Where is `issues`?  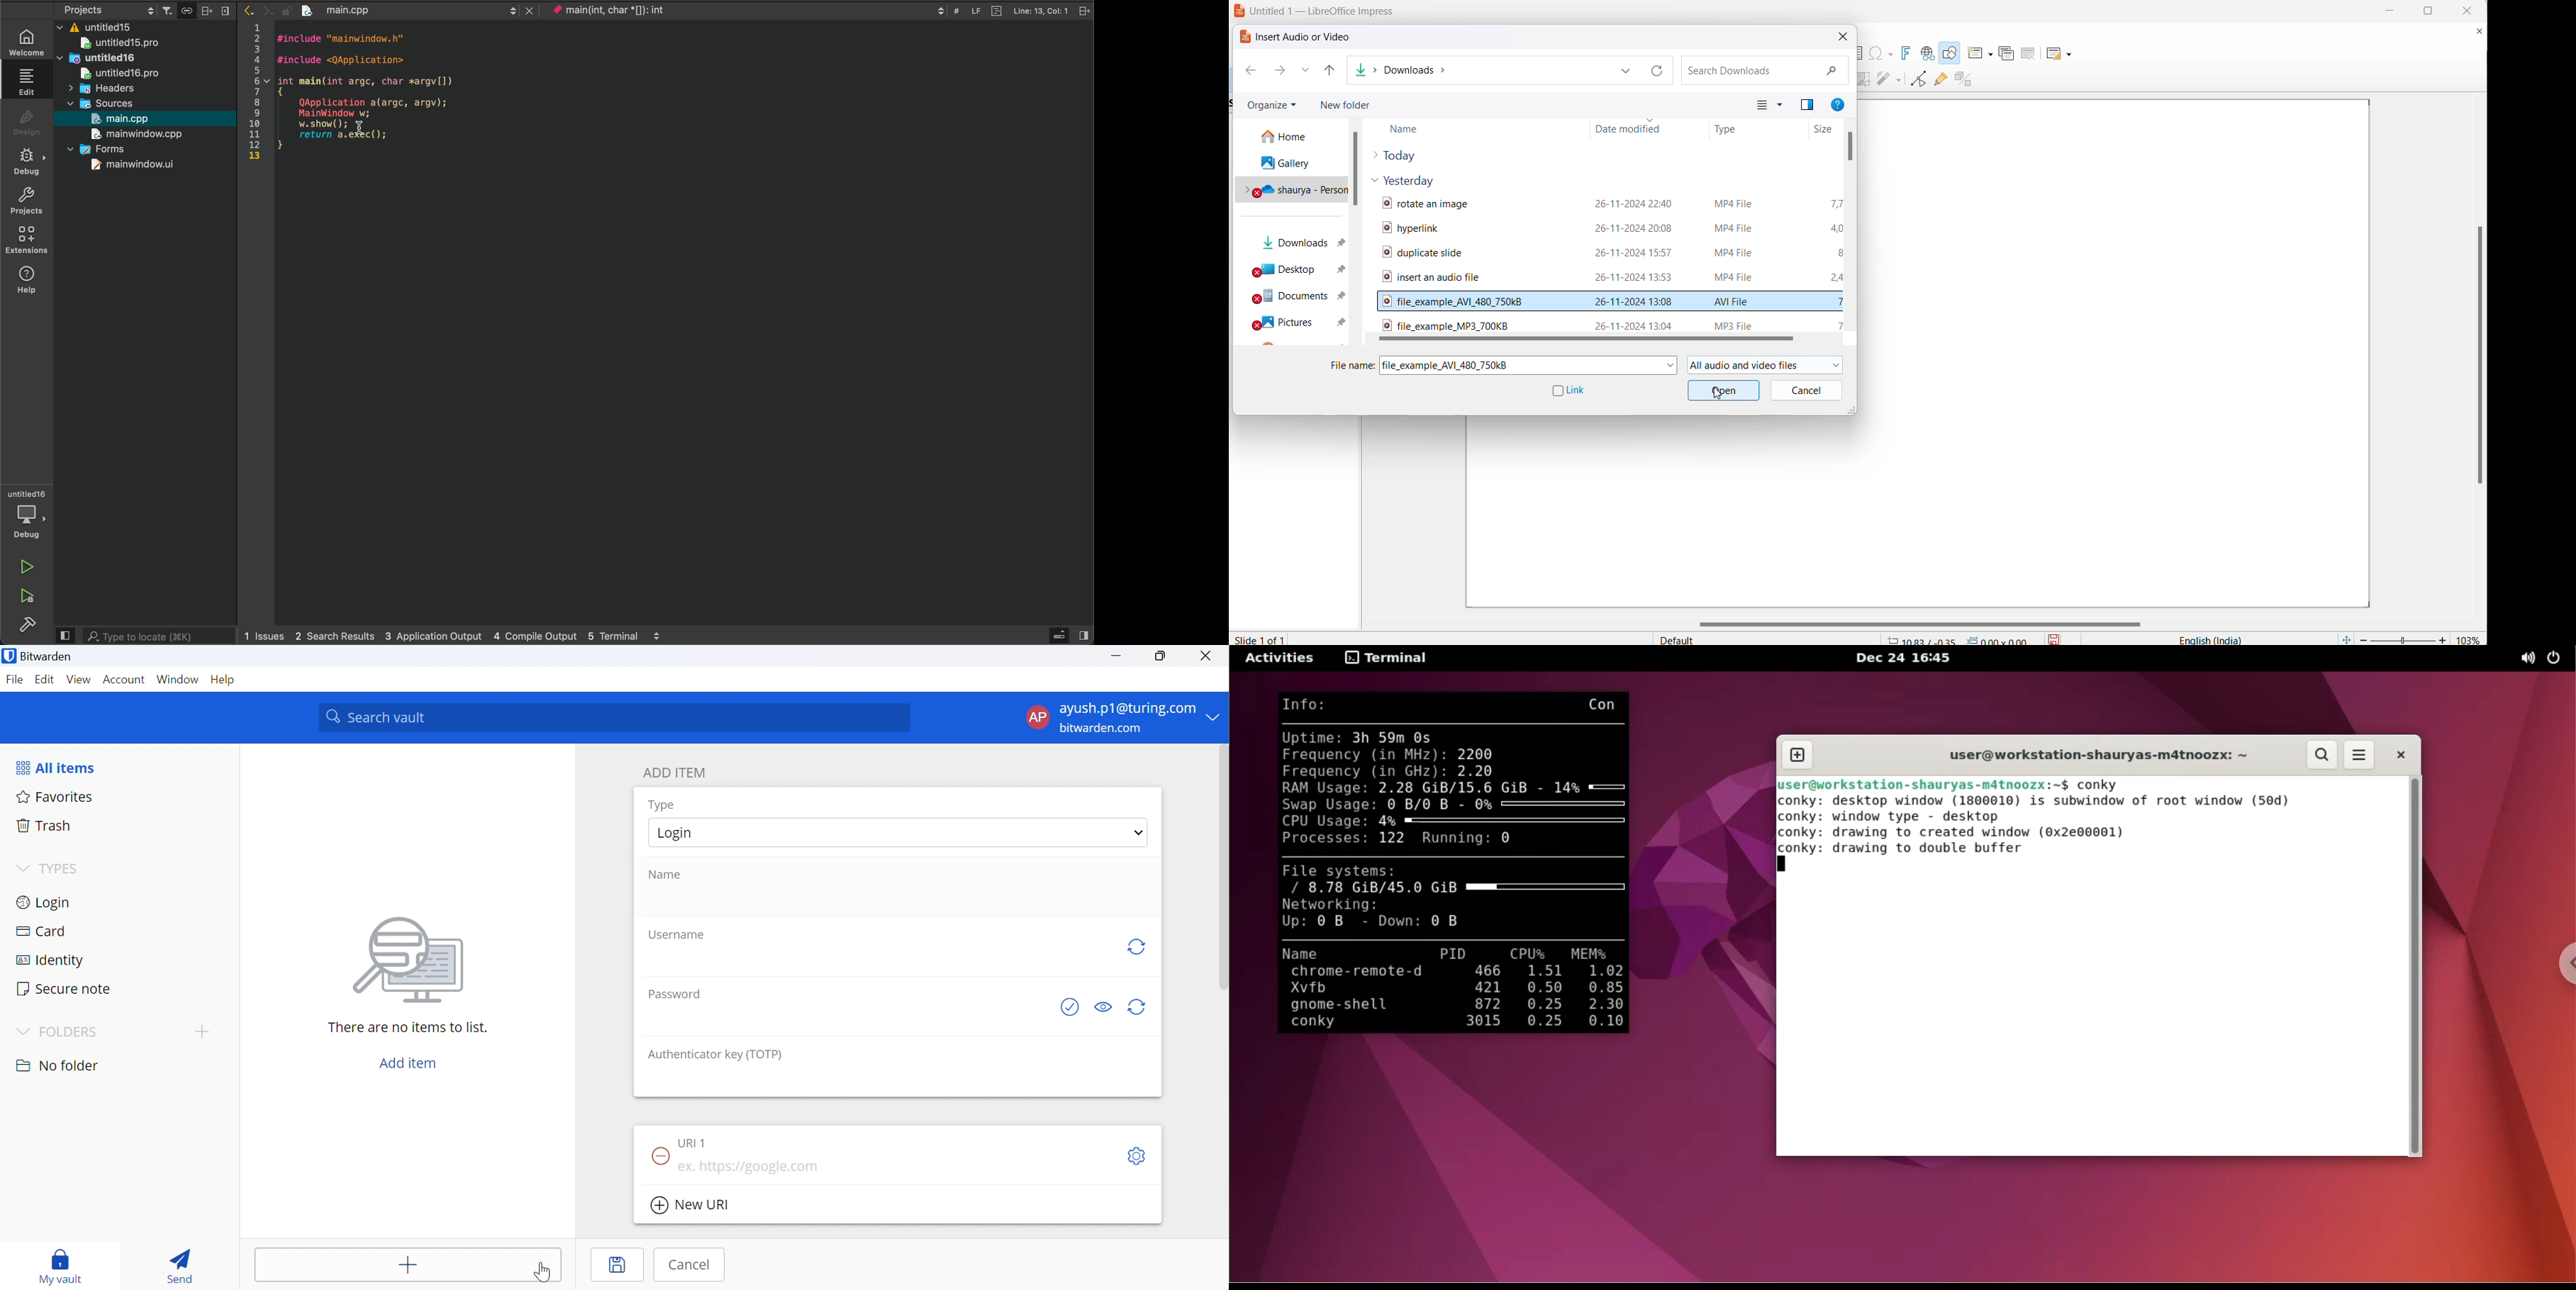
issues is located at coordinates (267, 637).